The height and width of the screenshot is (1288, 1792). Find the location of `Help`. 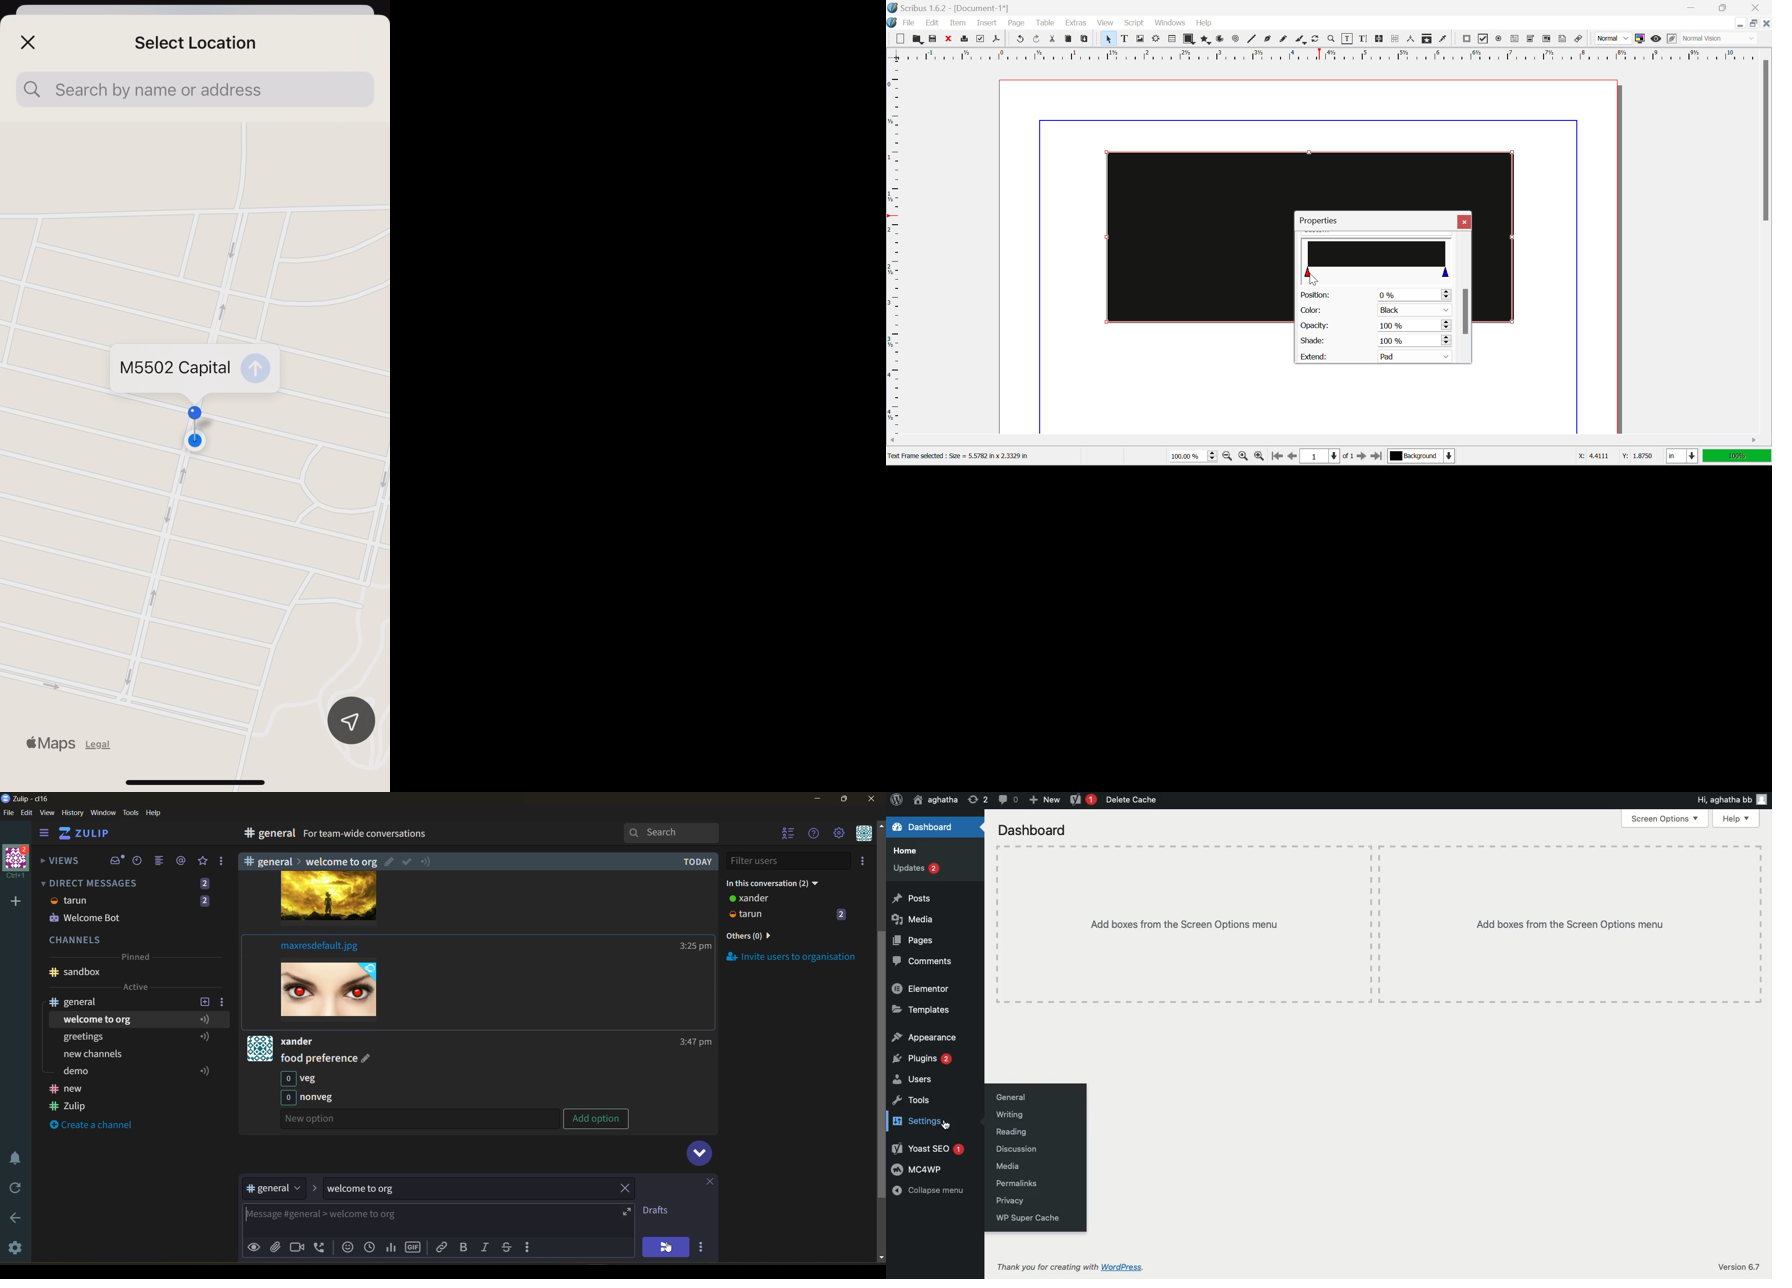

Help is located at coordinates (1204, 23).